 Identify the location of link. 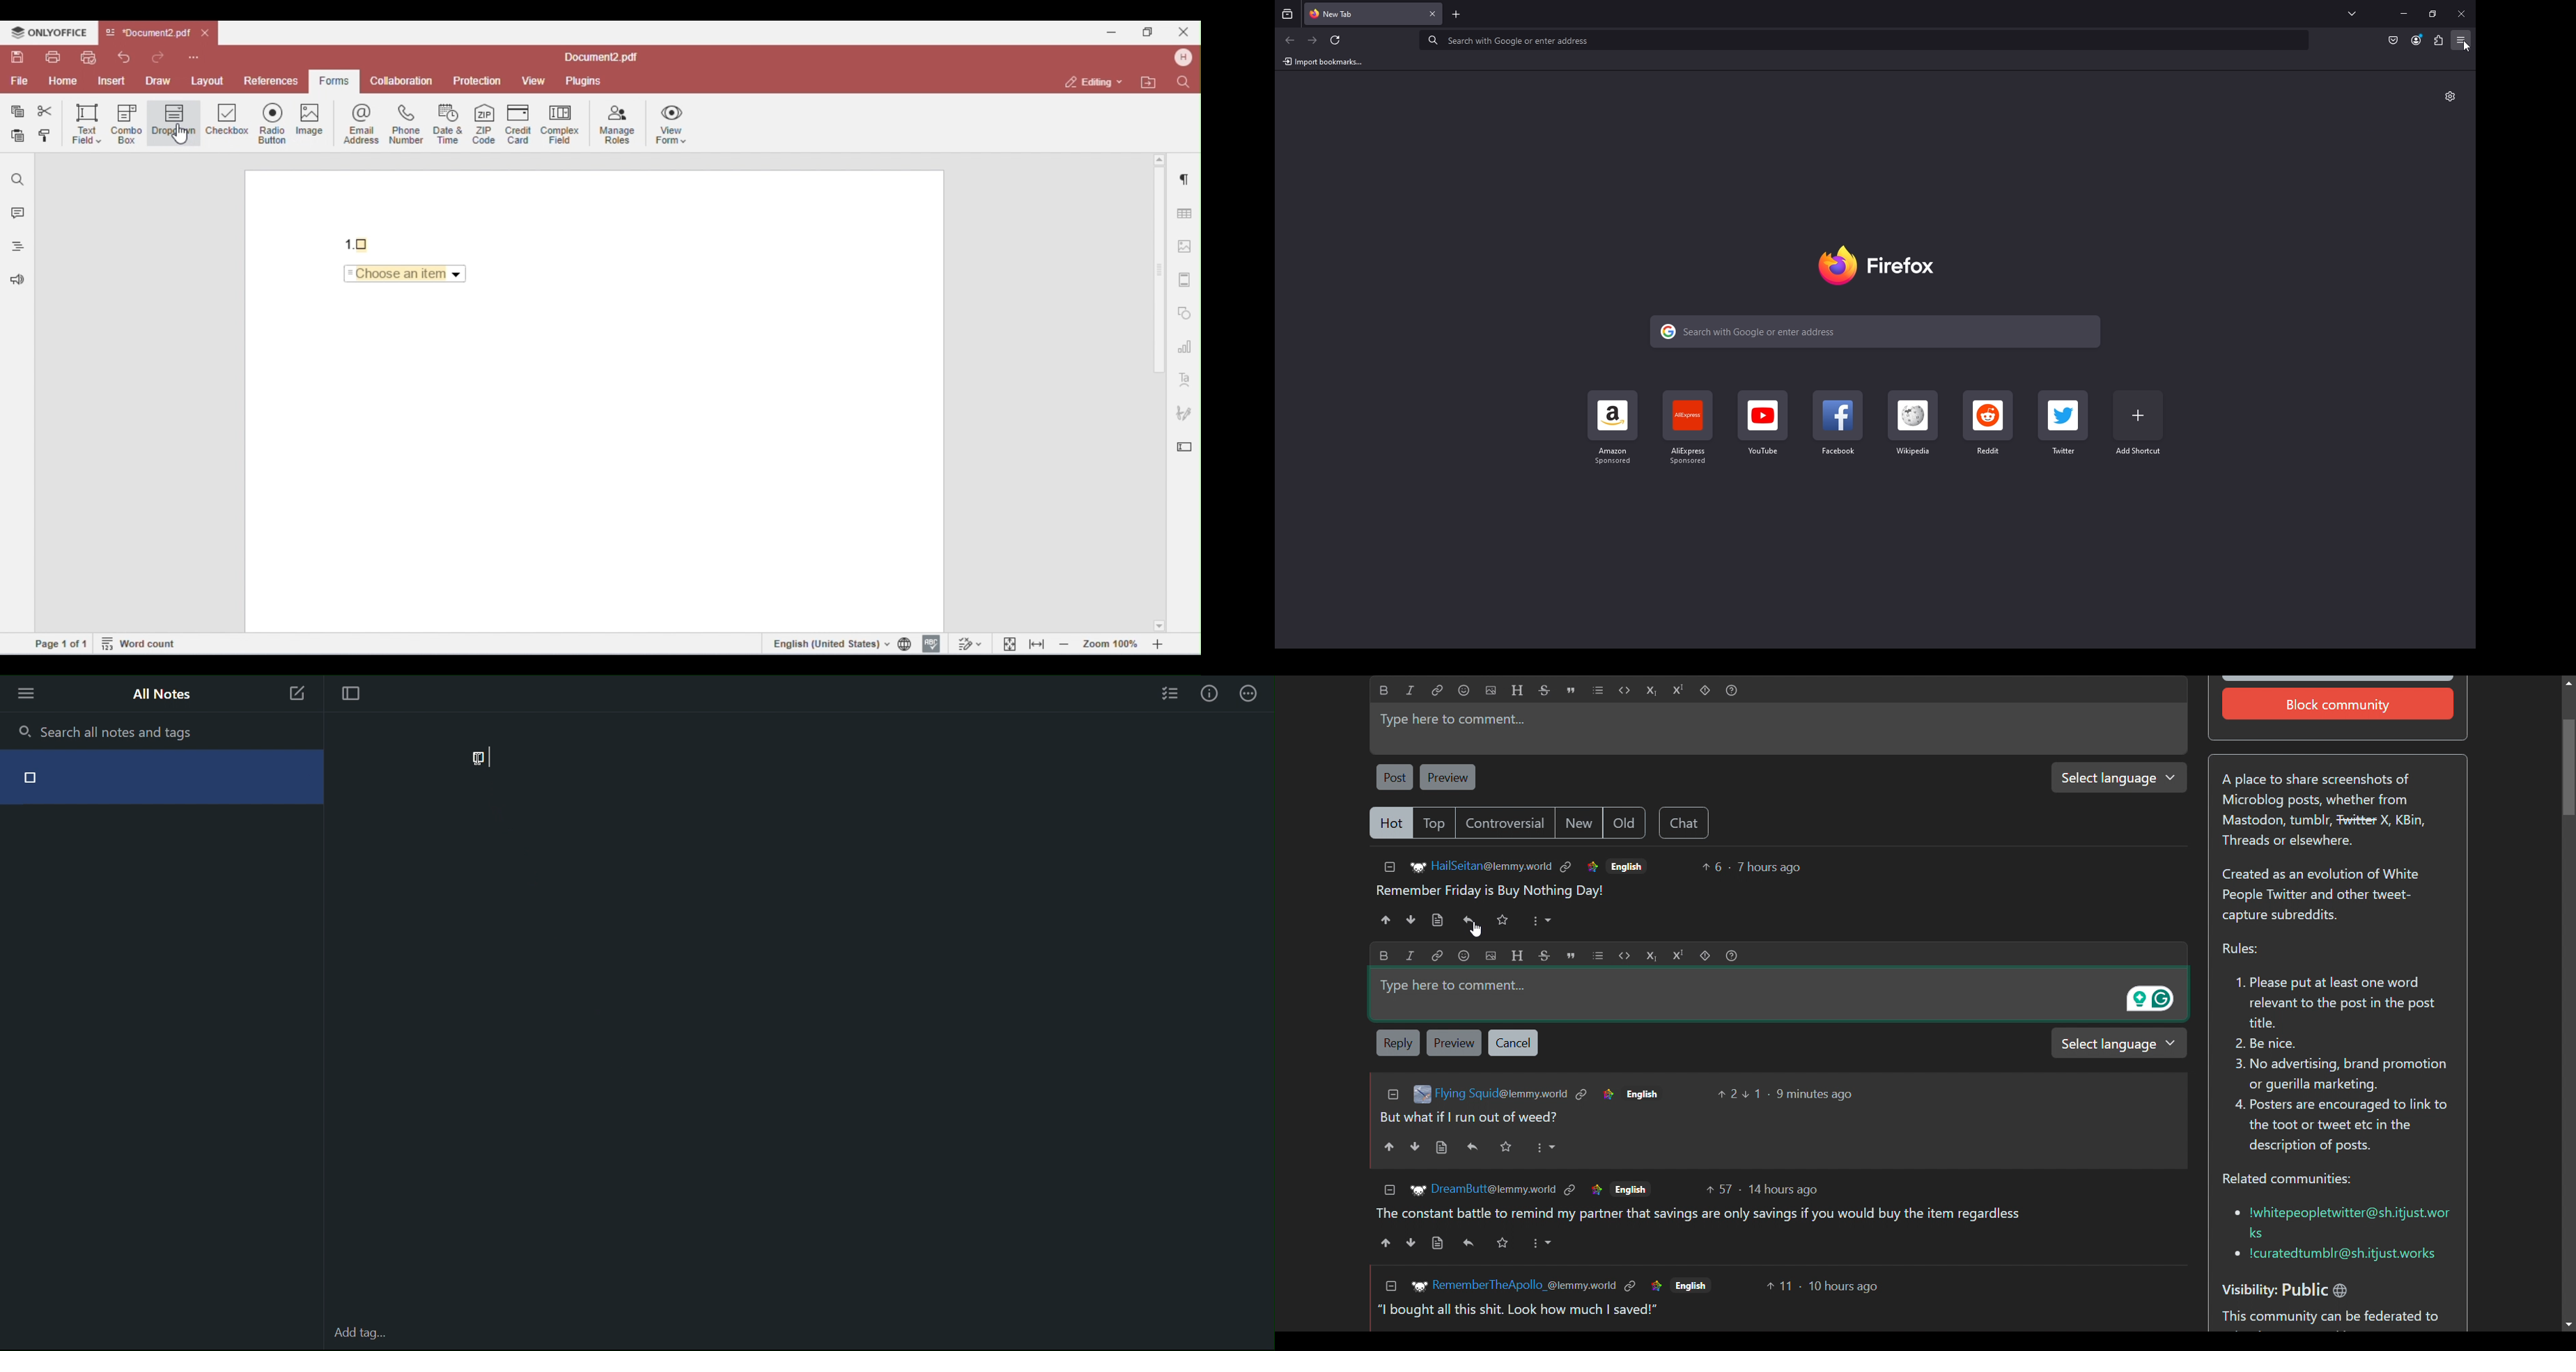
(1593, 1190).